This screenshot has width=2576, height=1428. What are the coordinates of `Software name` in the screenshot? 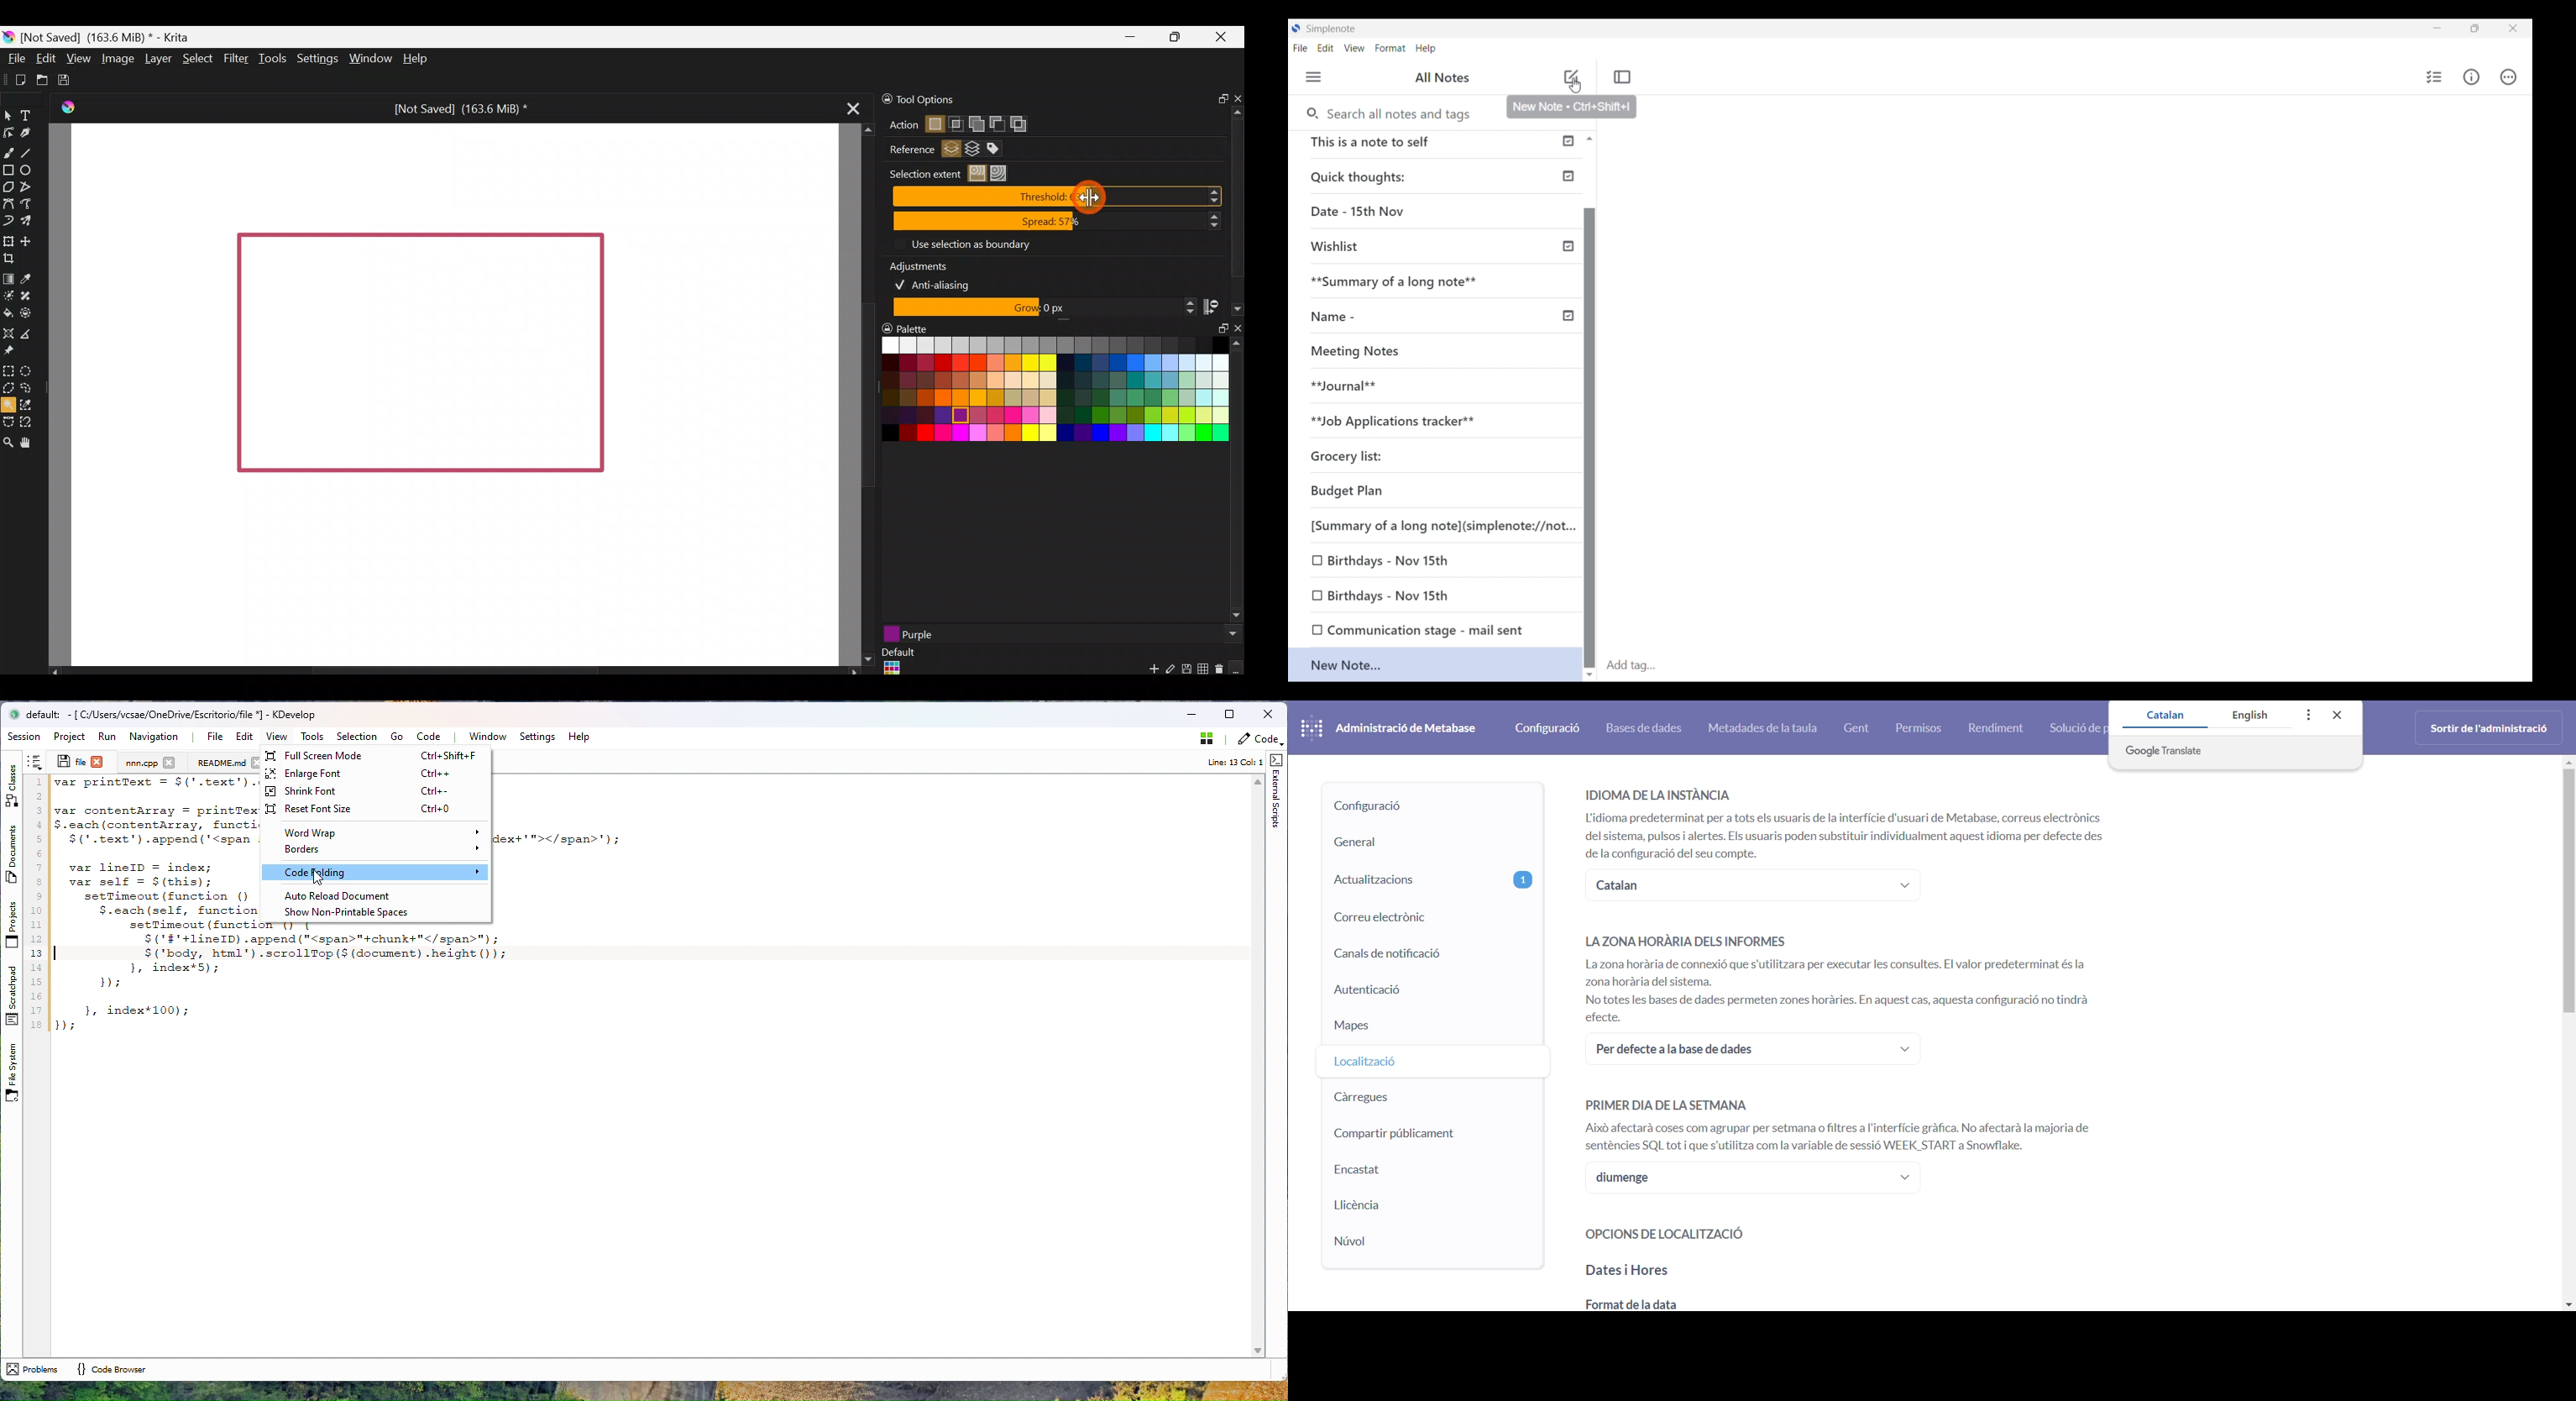 It's located at (1332, 29).